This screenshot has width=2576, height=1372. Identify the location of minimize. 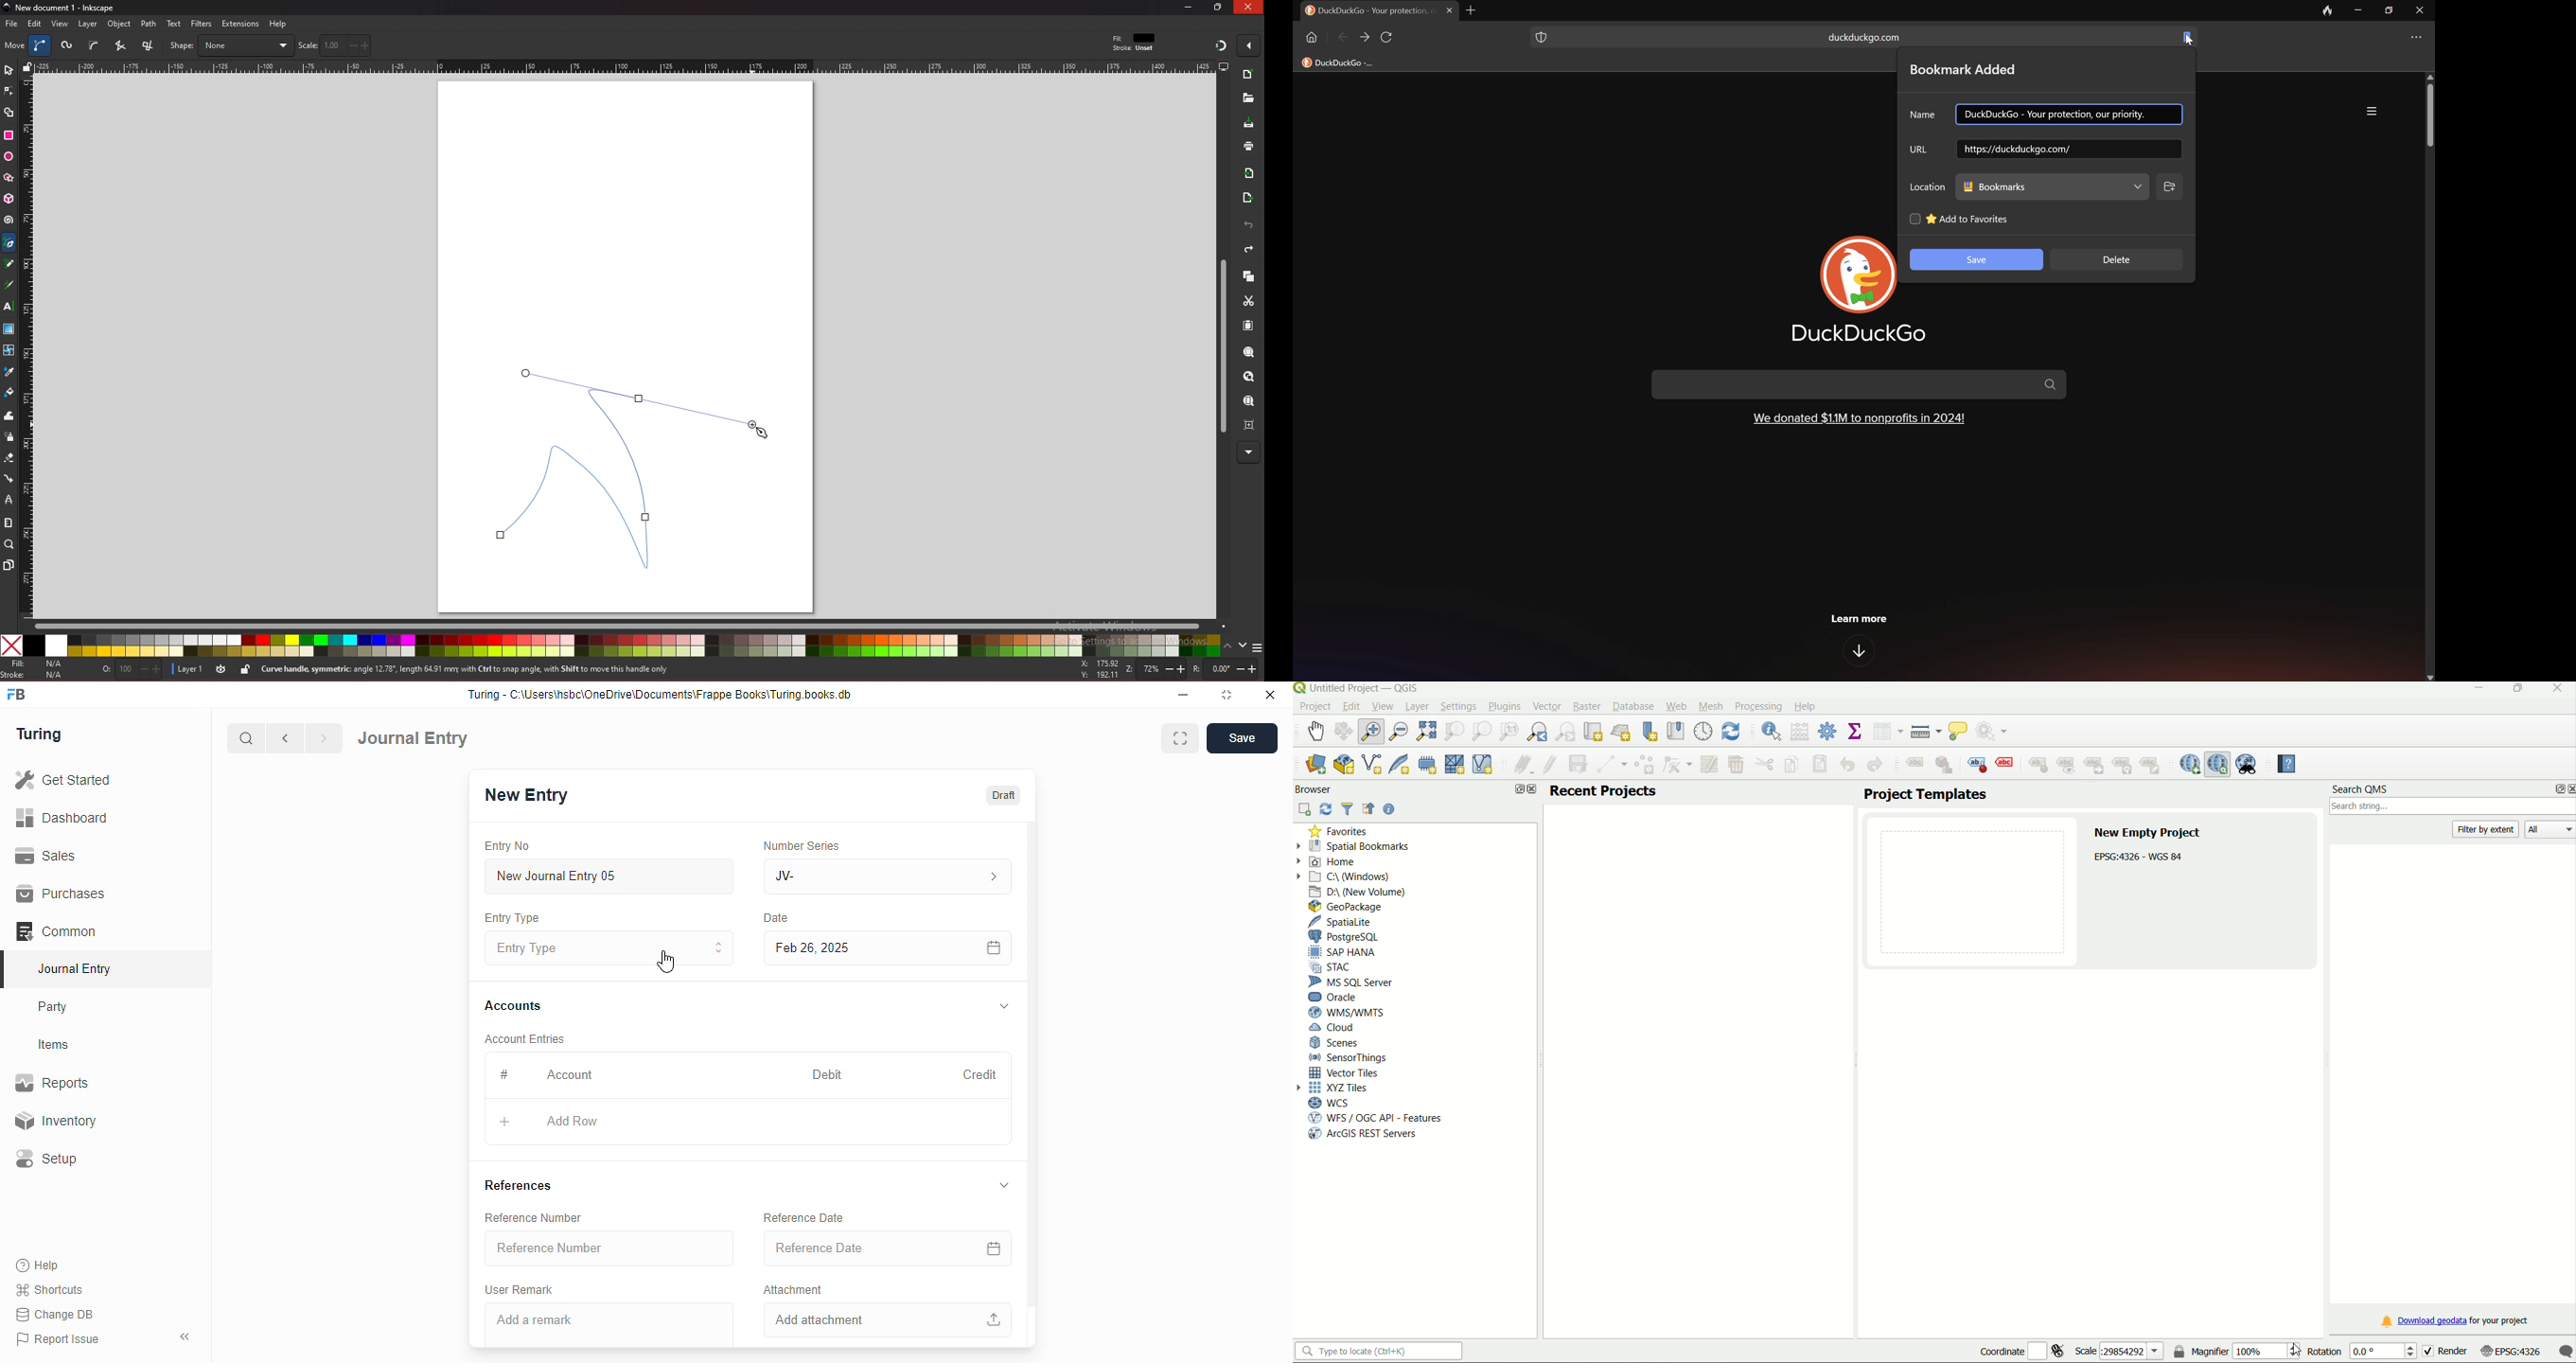
(1189, 7).